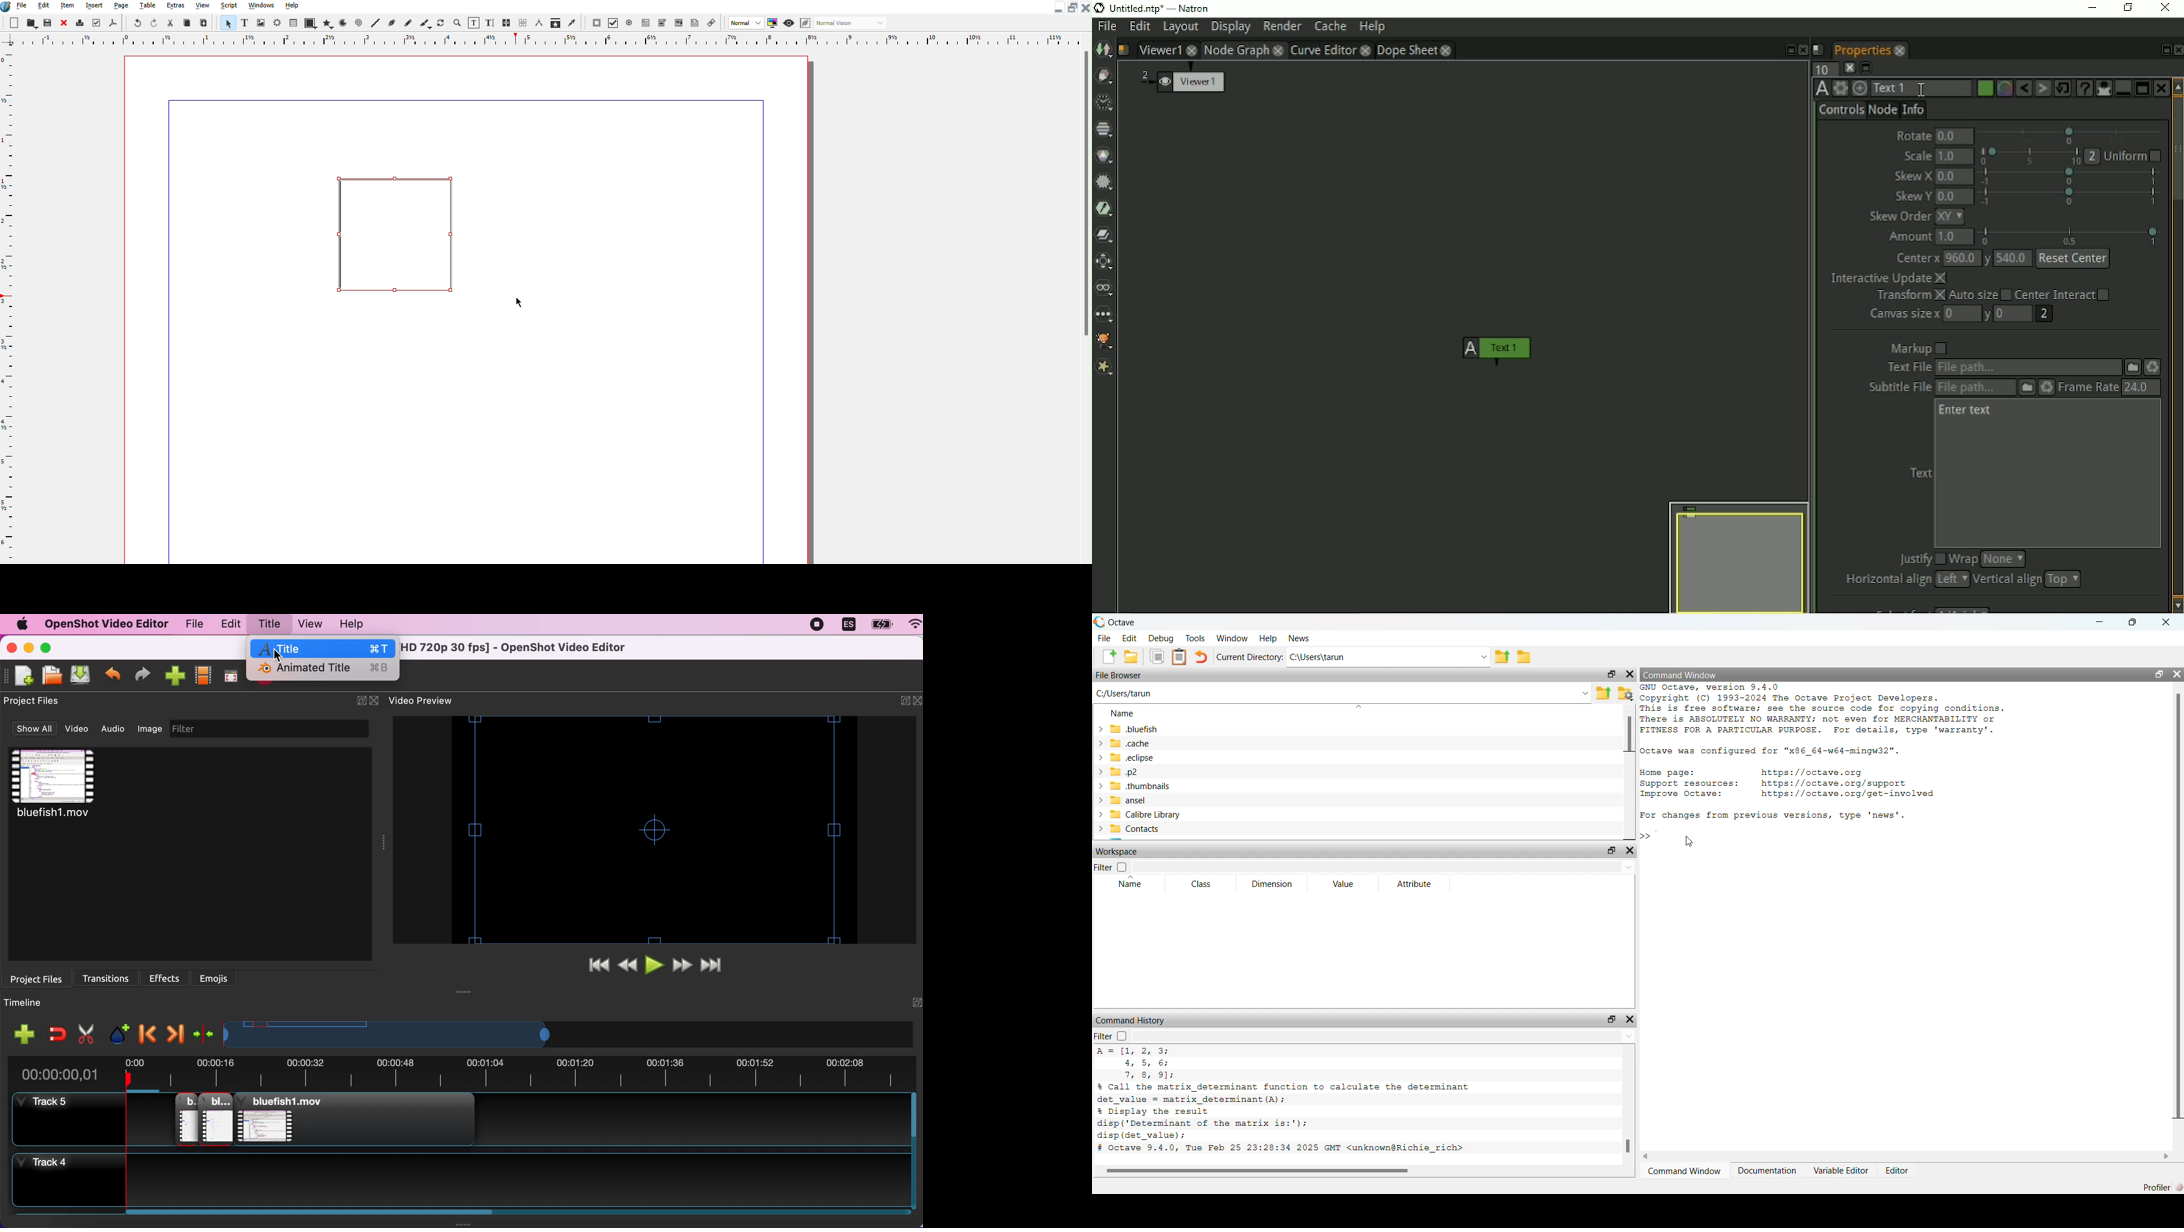 The height and width of the screenshot is (1232, 2184). I want to click on Info, so click(1914, 109).